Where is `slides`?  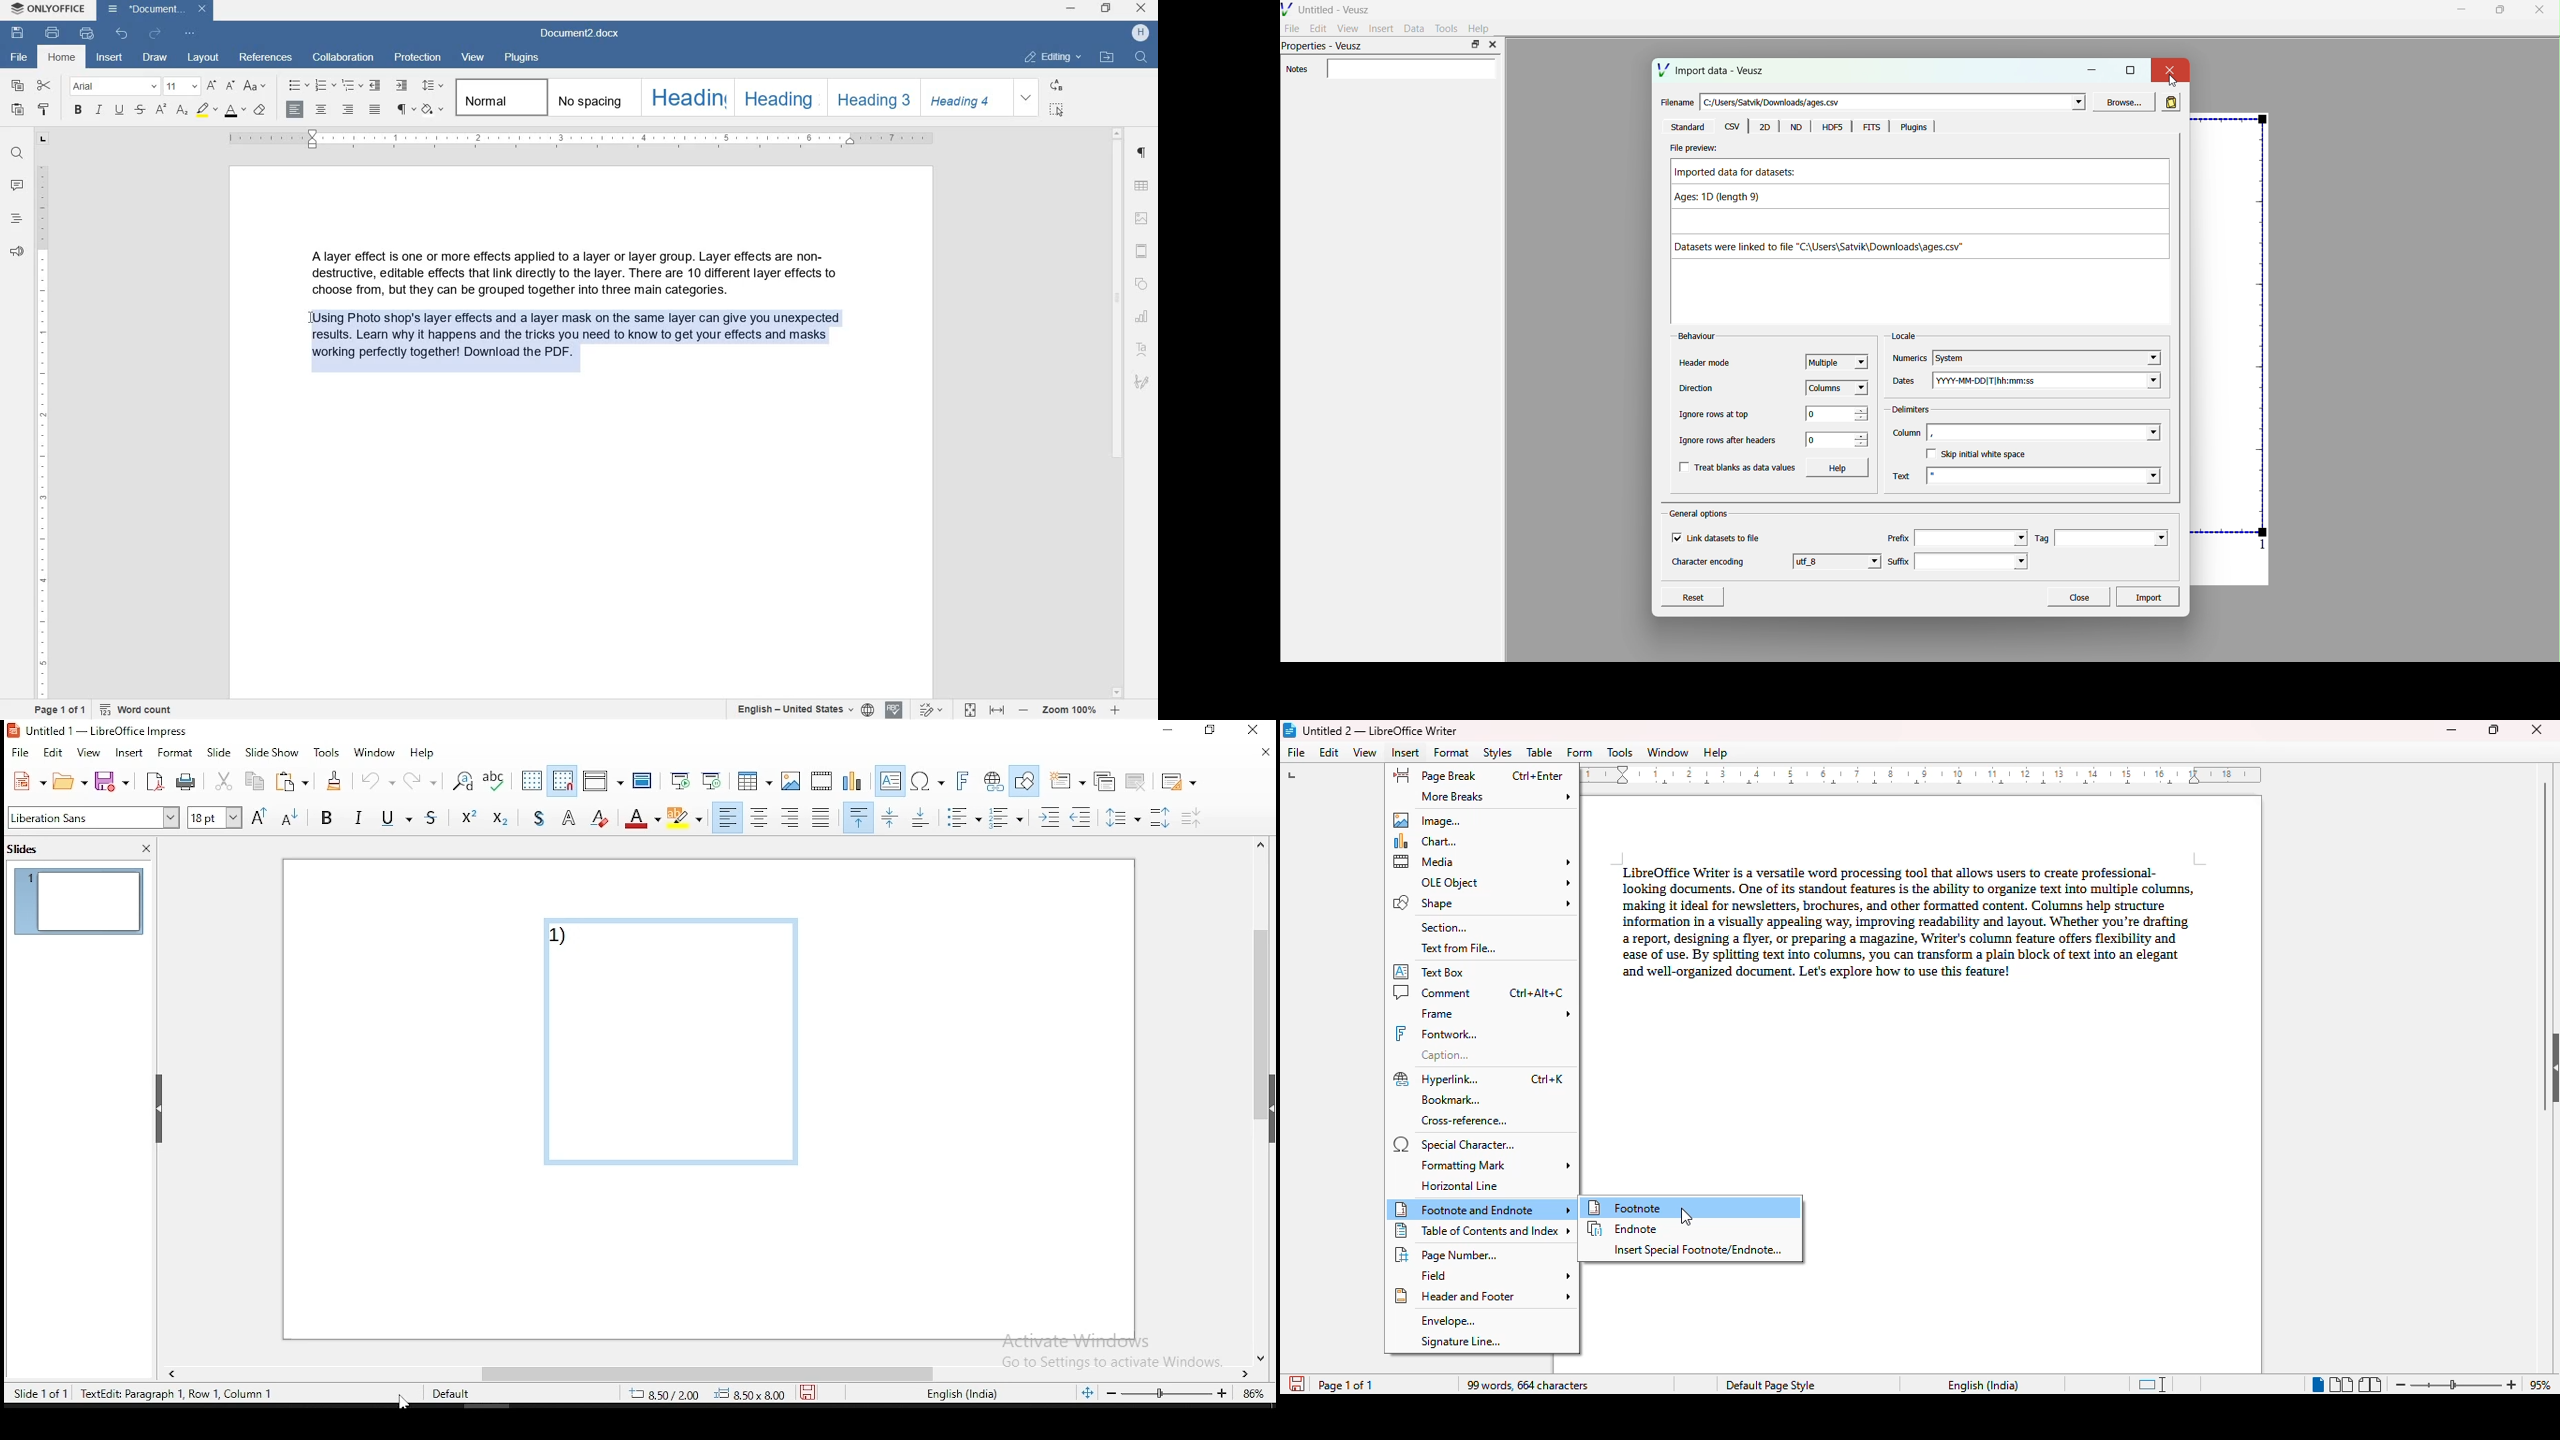
slides is located at coordinates (26, 850).